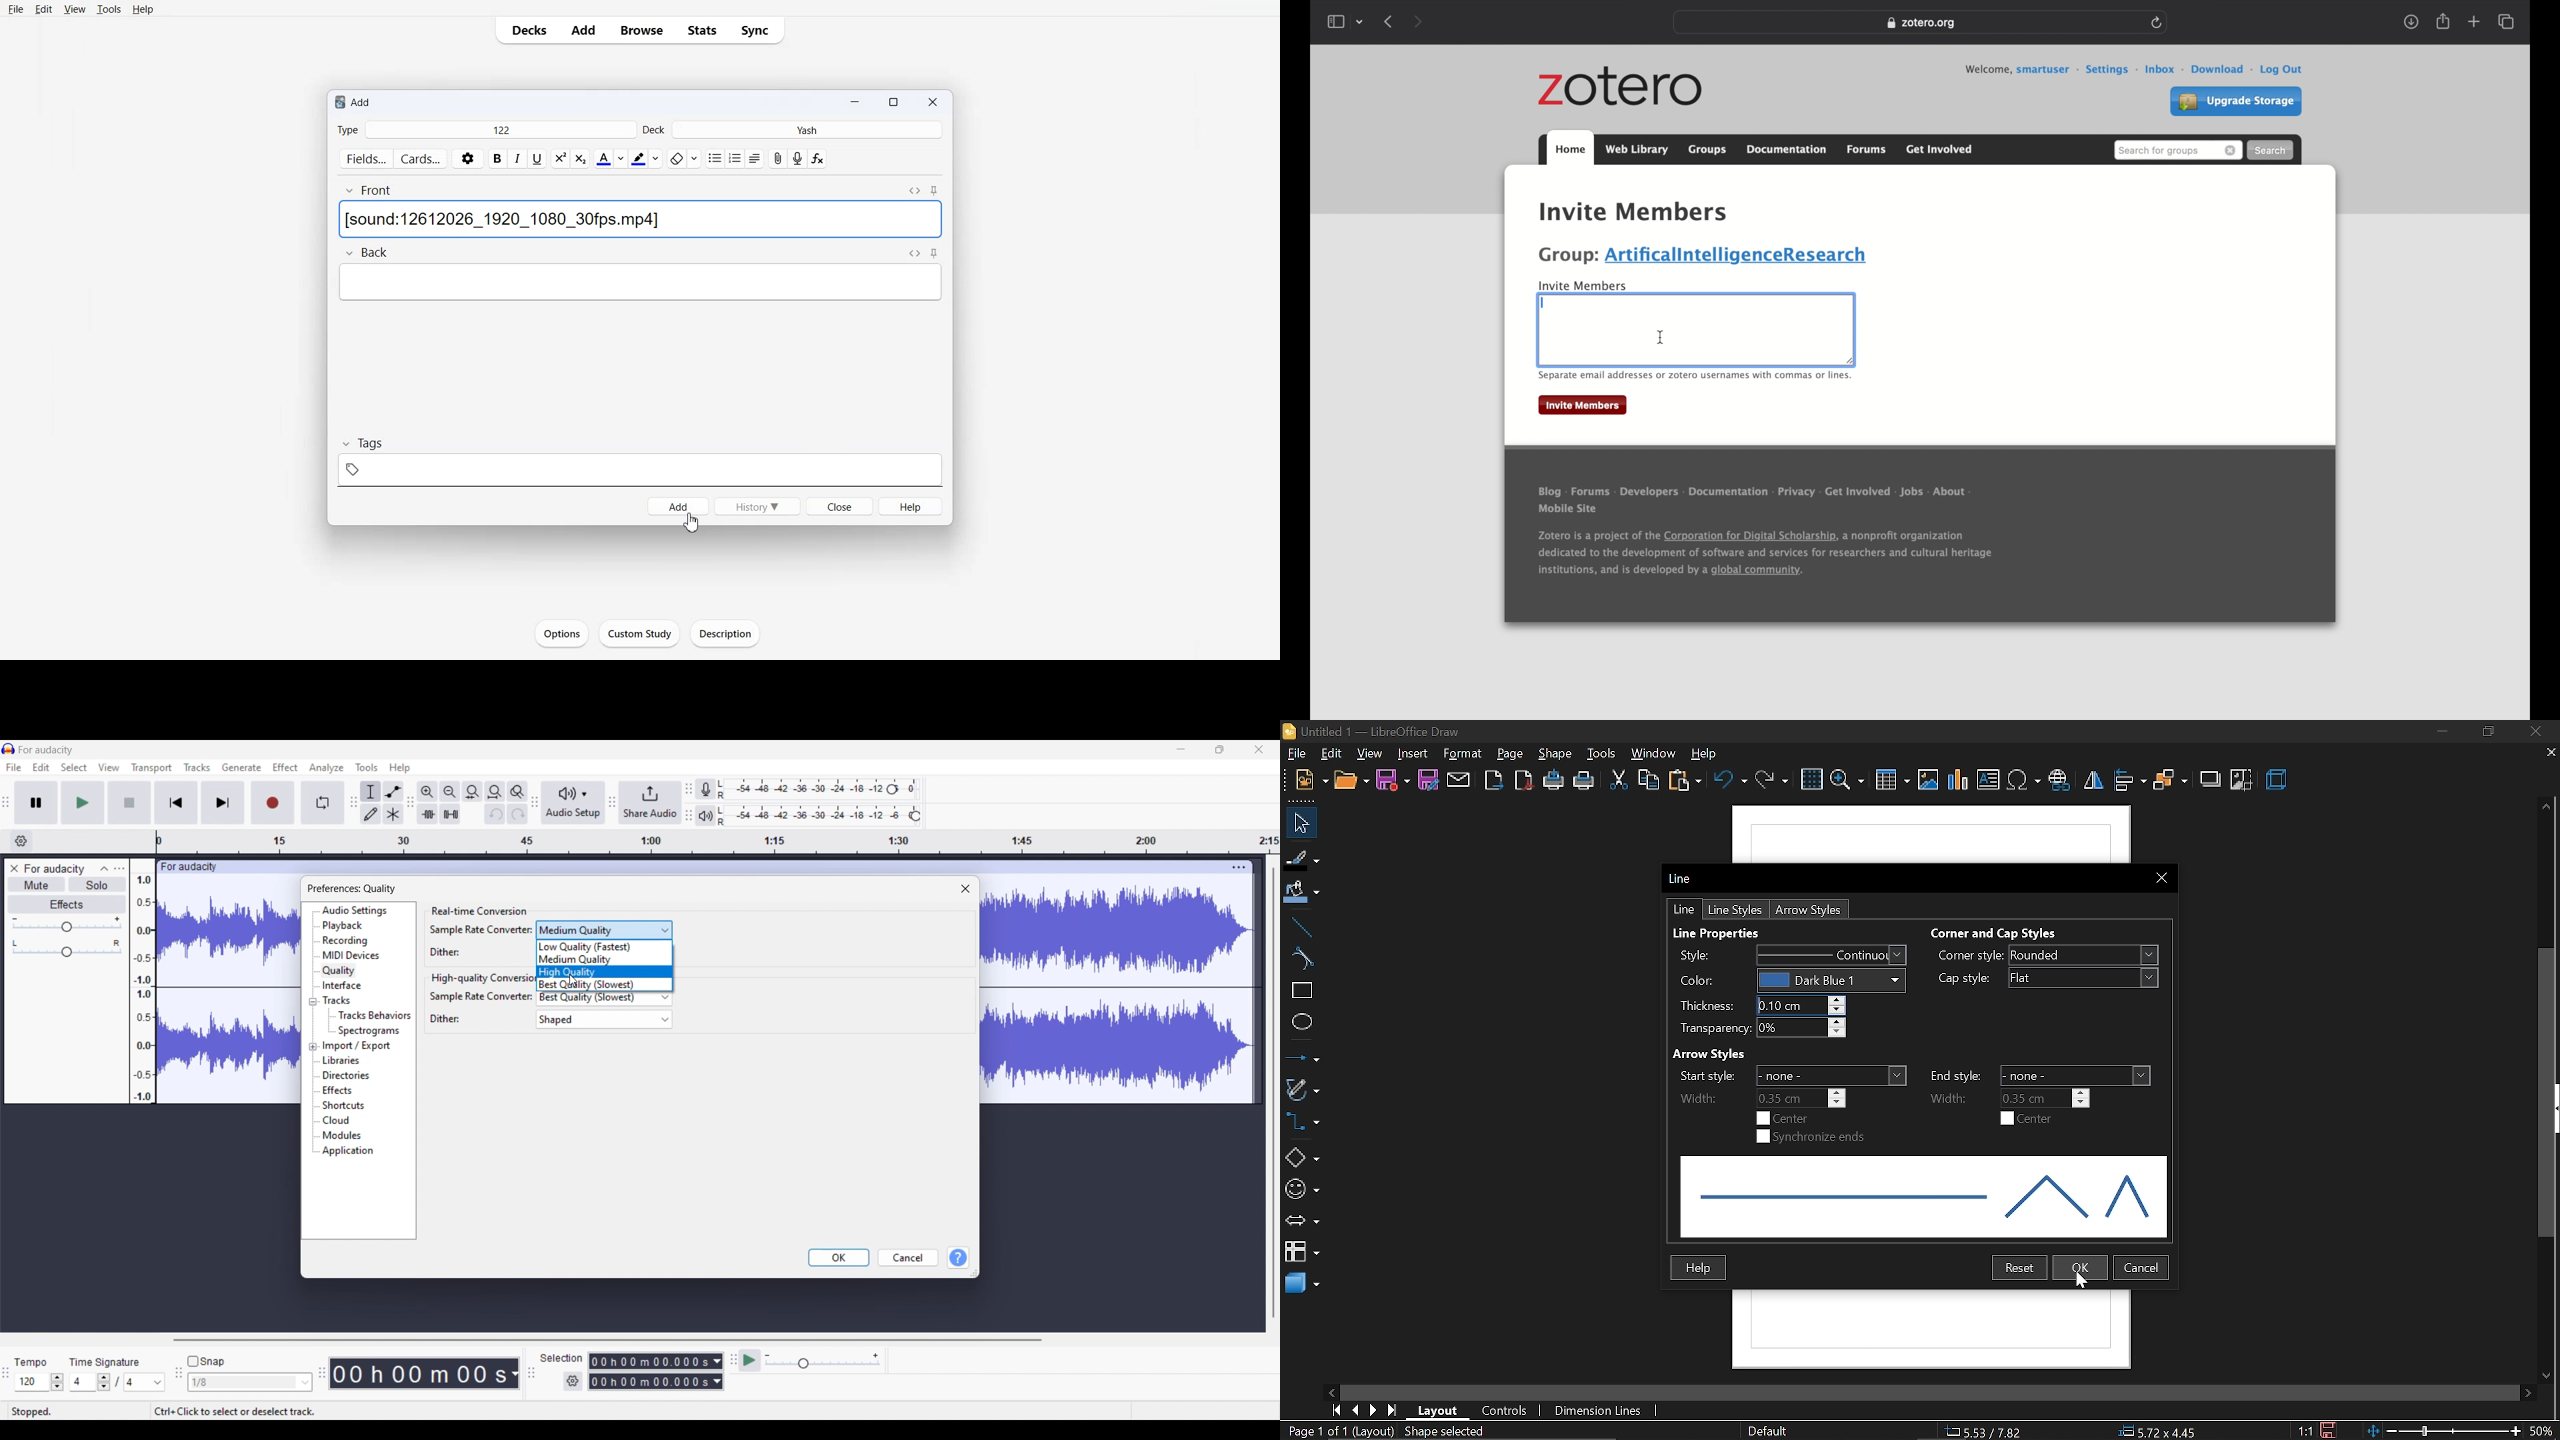  I want to click on Erase, so click(684, 159).